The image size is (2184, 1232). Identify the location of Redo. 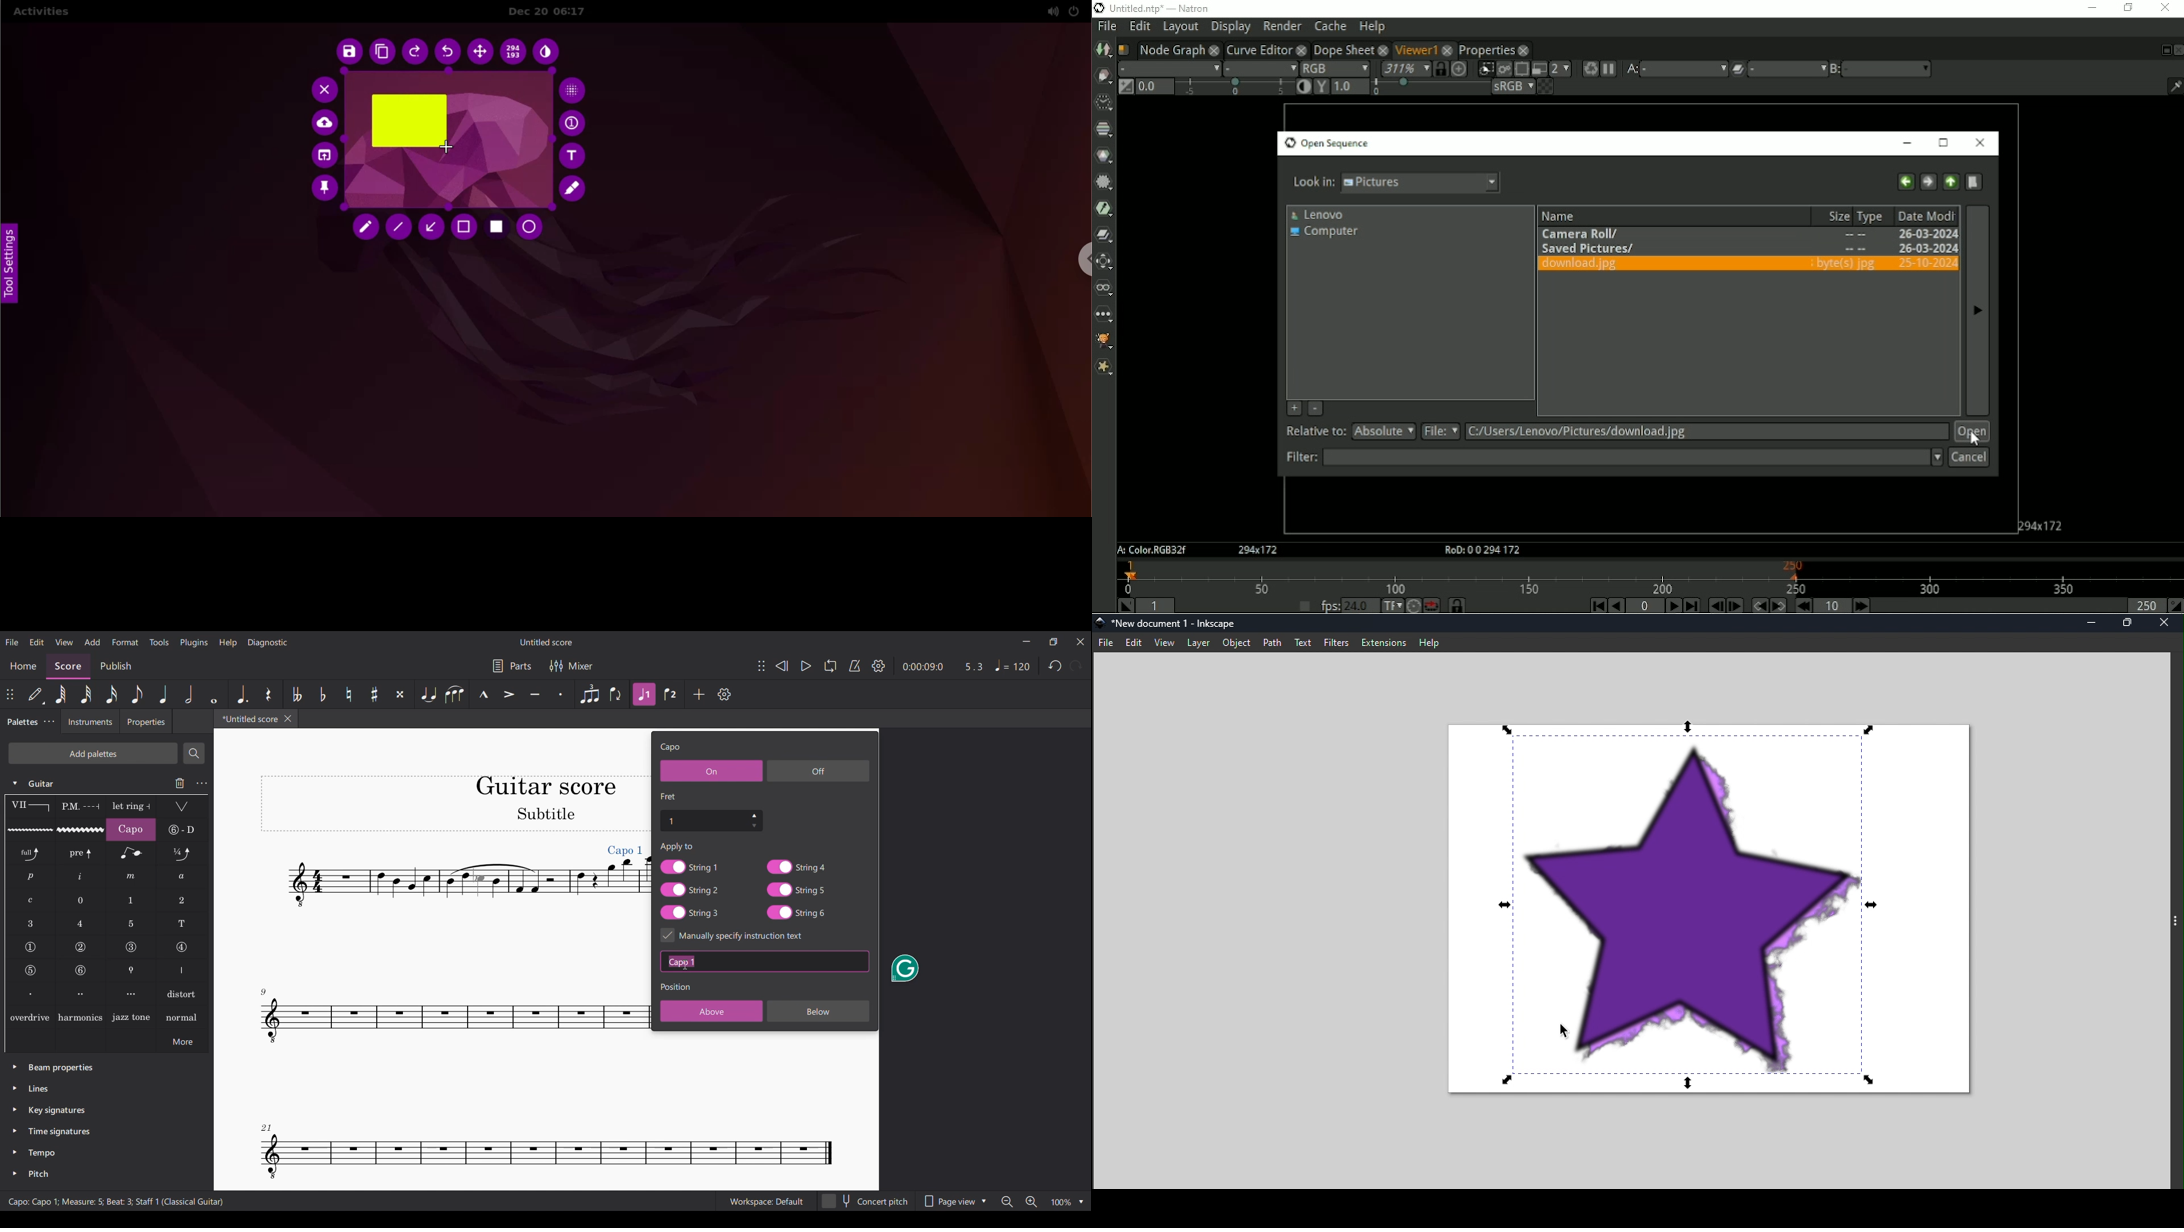
(1077, 666).